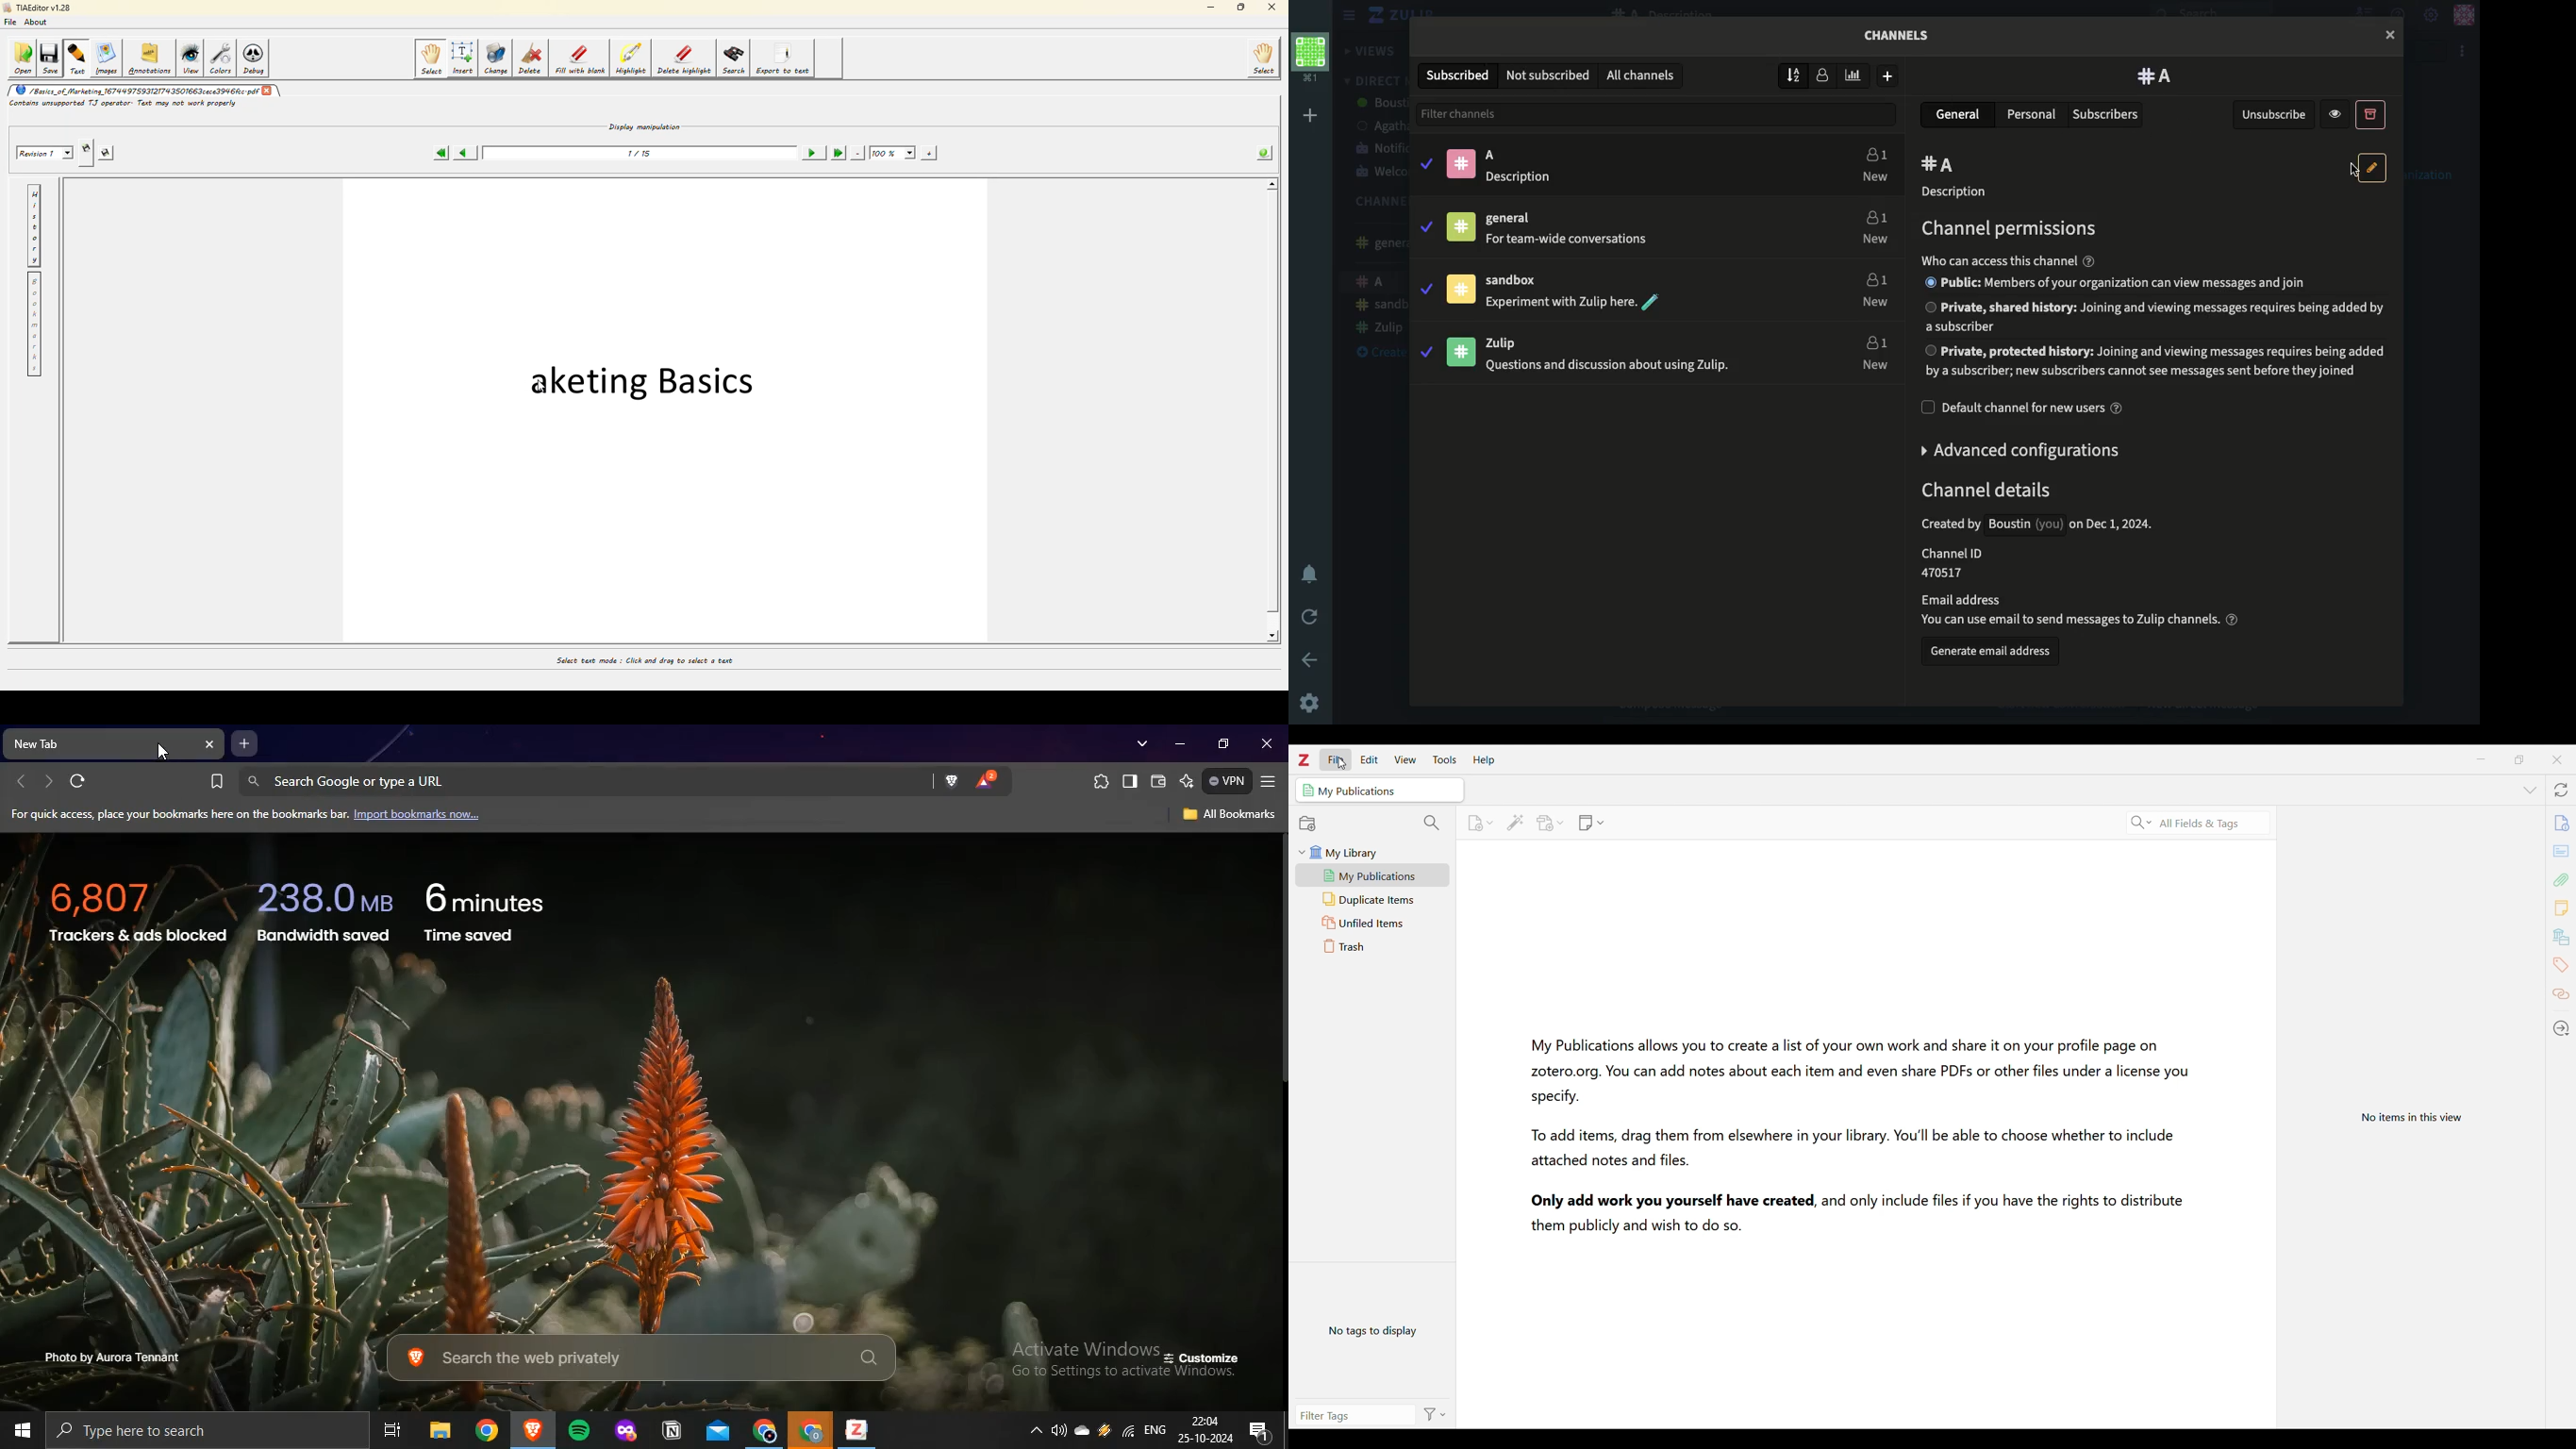 The image size is (2576, 1456). I want to click on Libraries and collections, so click(2561, 936).